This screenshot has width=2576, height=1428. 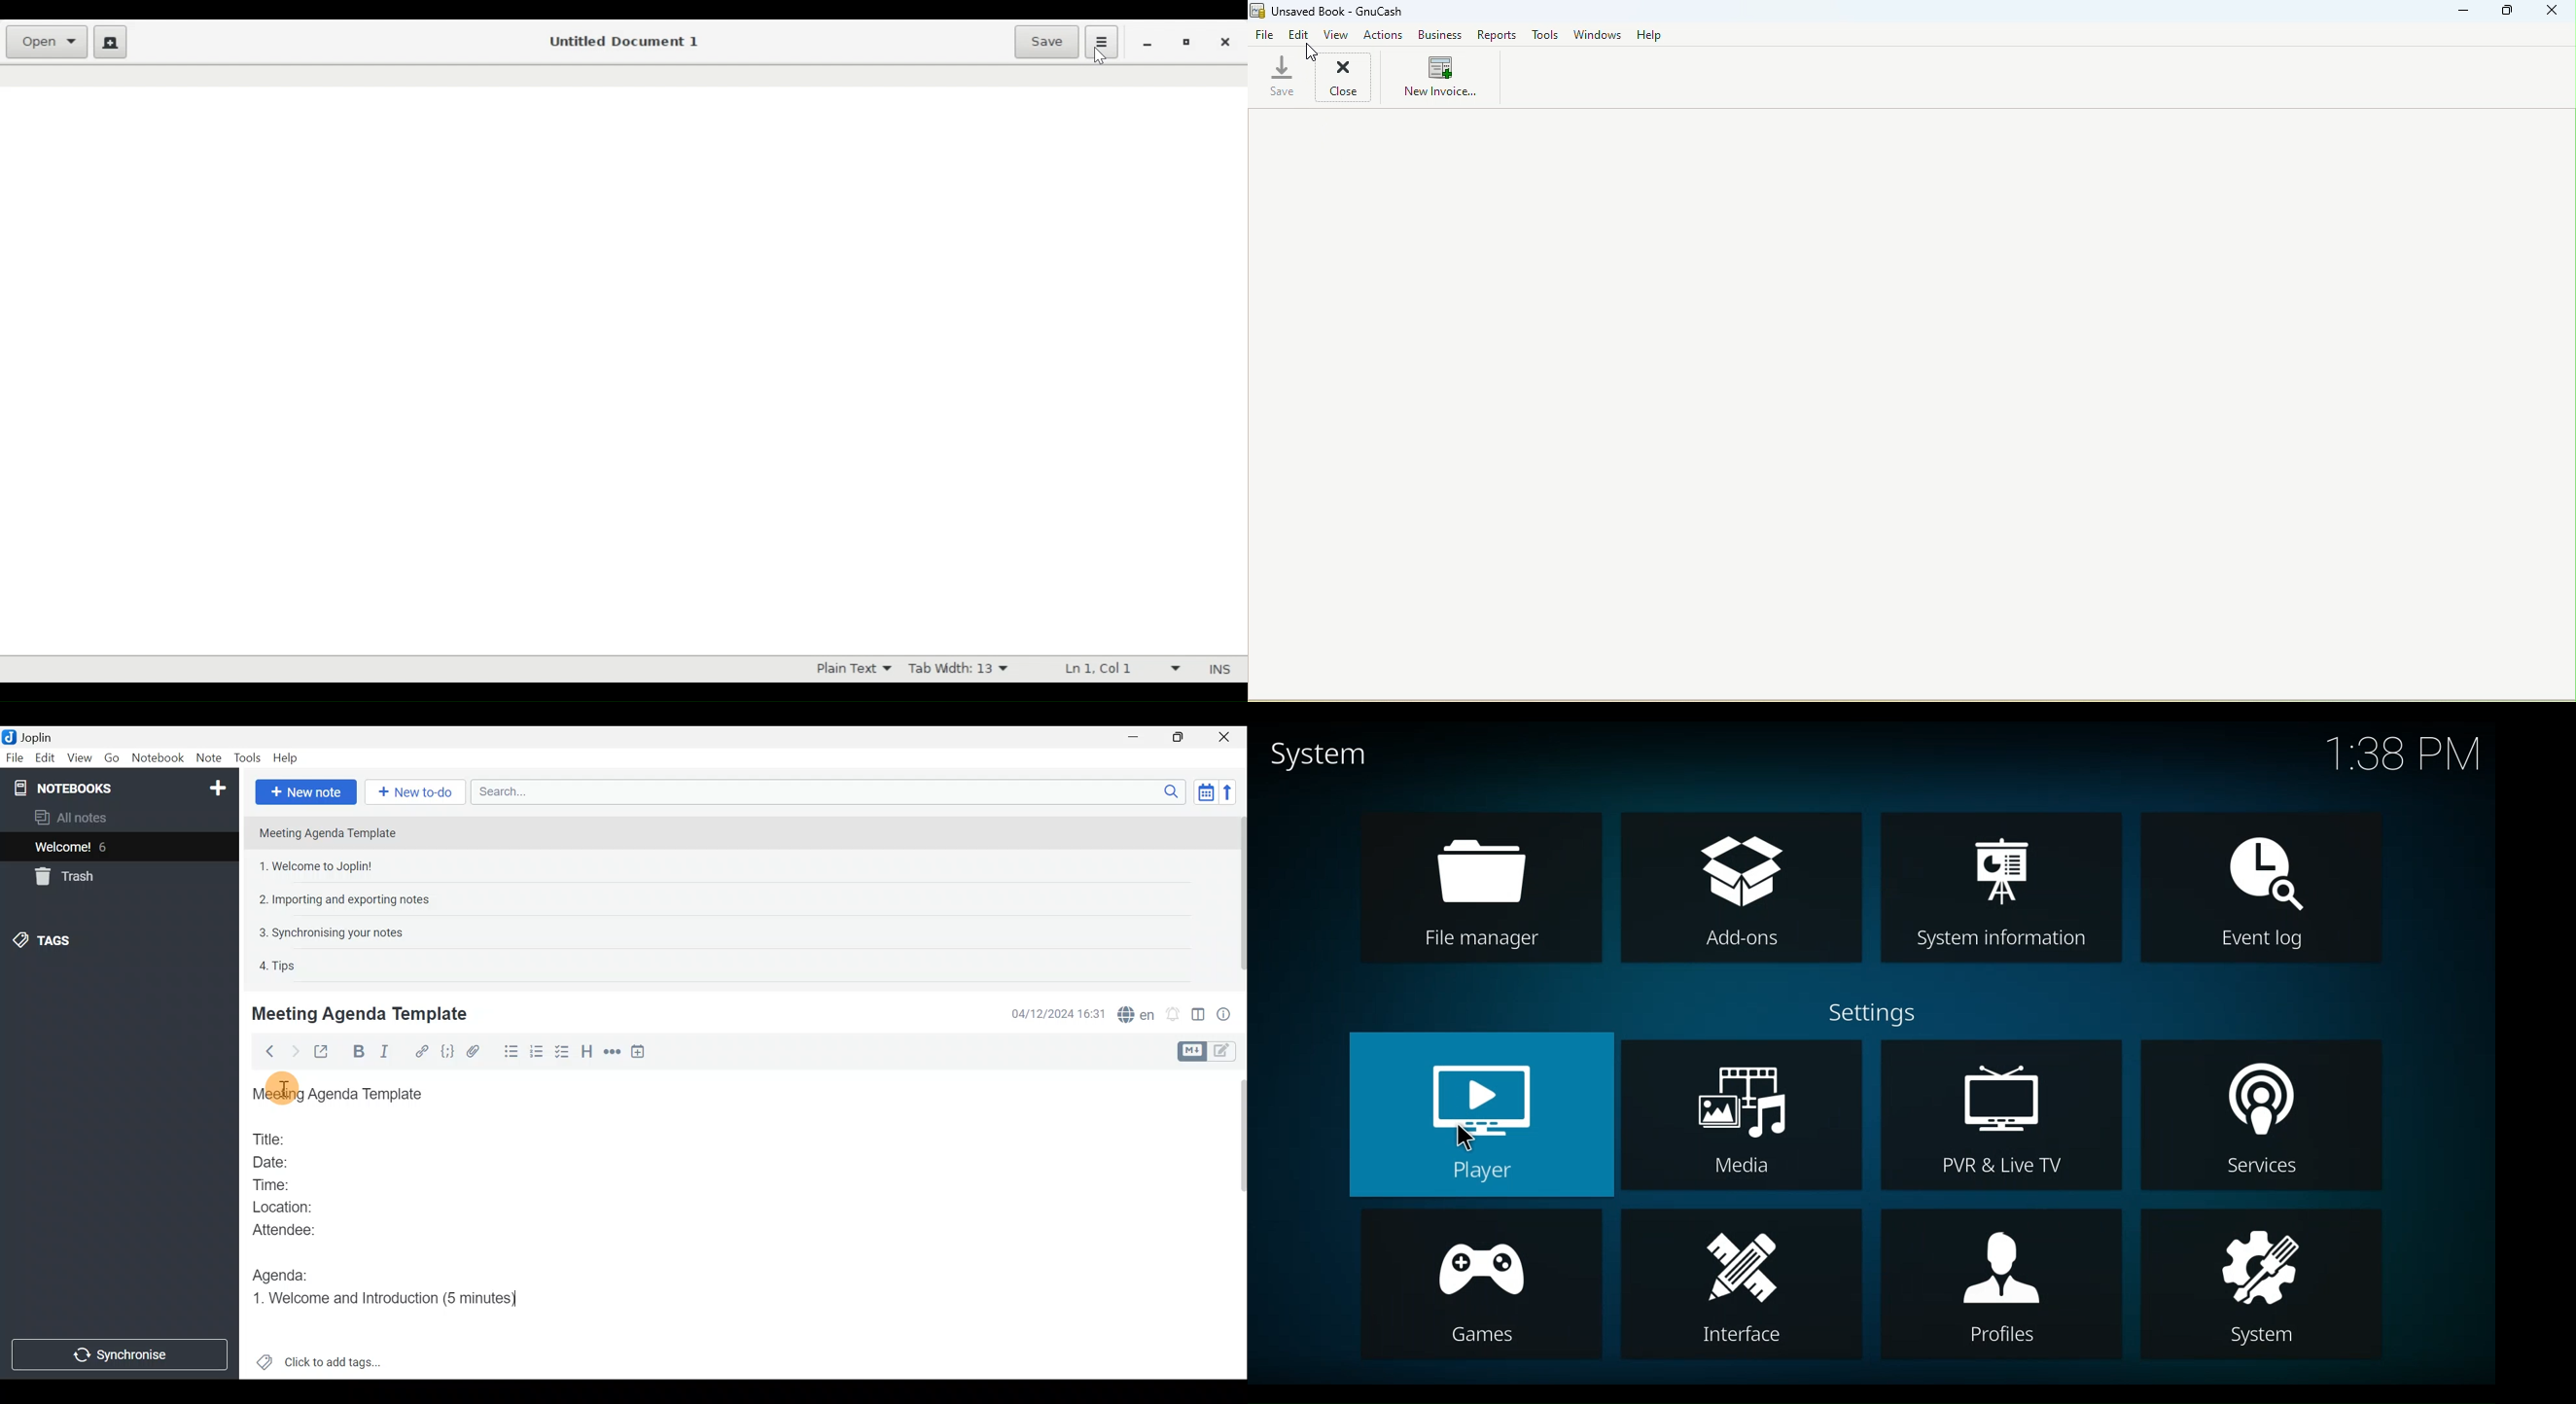 I want to click on New note, so click(x=306, y=792).